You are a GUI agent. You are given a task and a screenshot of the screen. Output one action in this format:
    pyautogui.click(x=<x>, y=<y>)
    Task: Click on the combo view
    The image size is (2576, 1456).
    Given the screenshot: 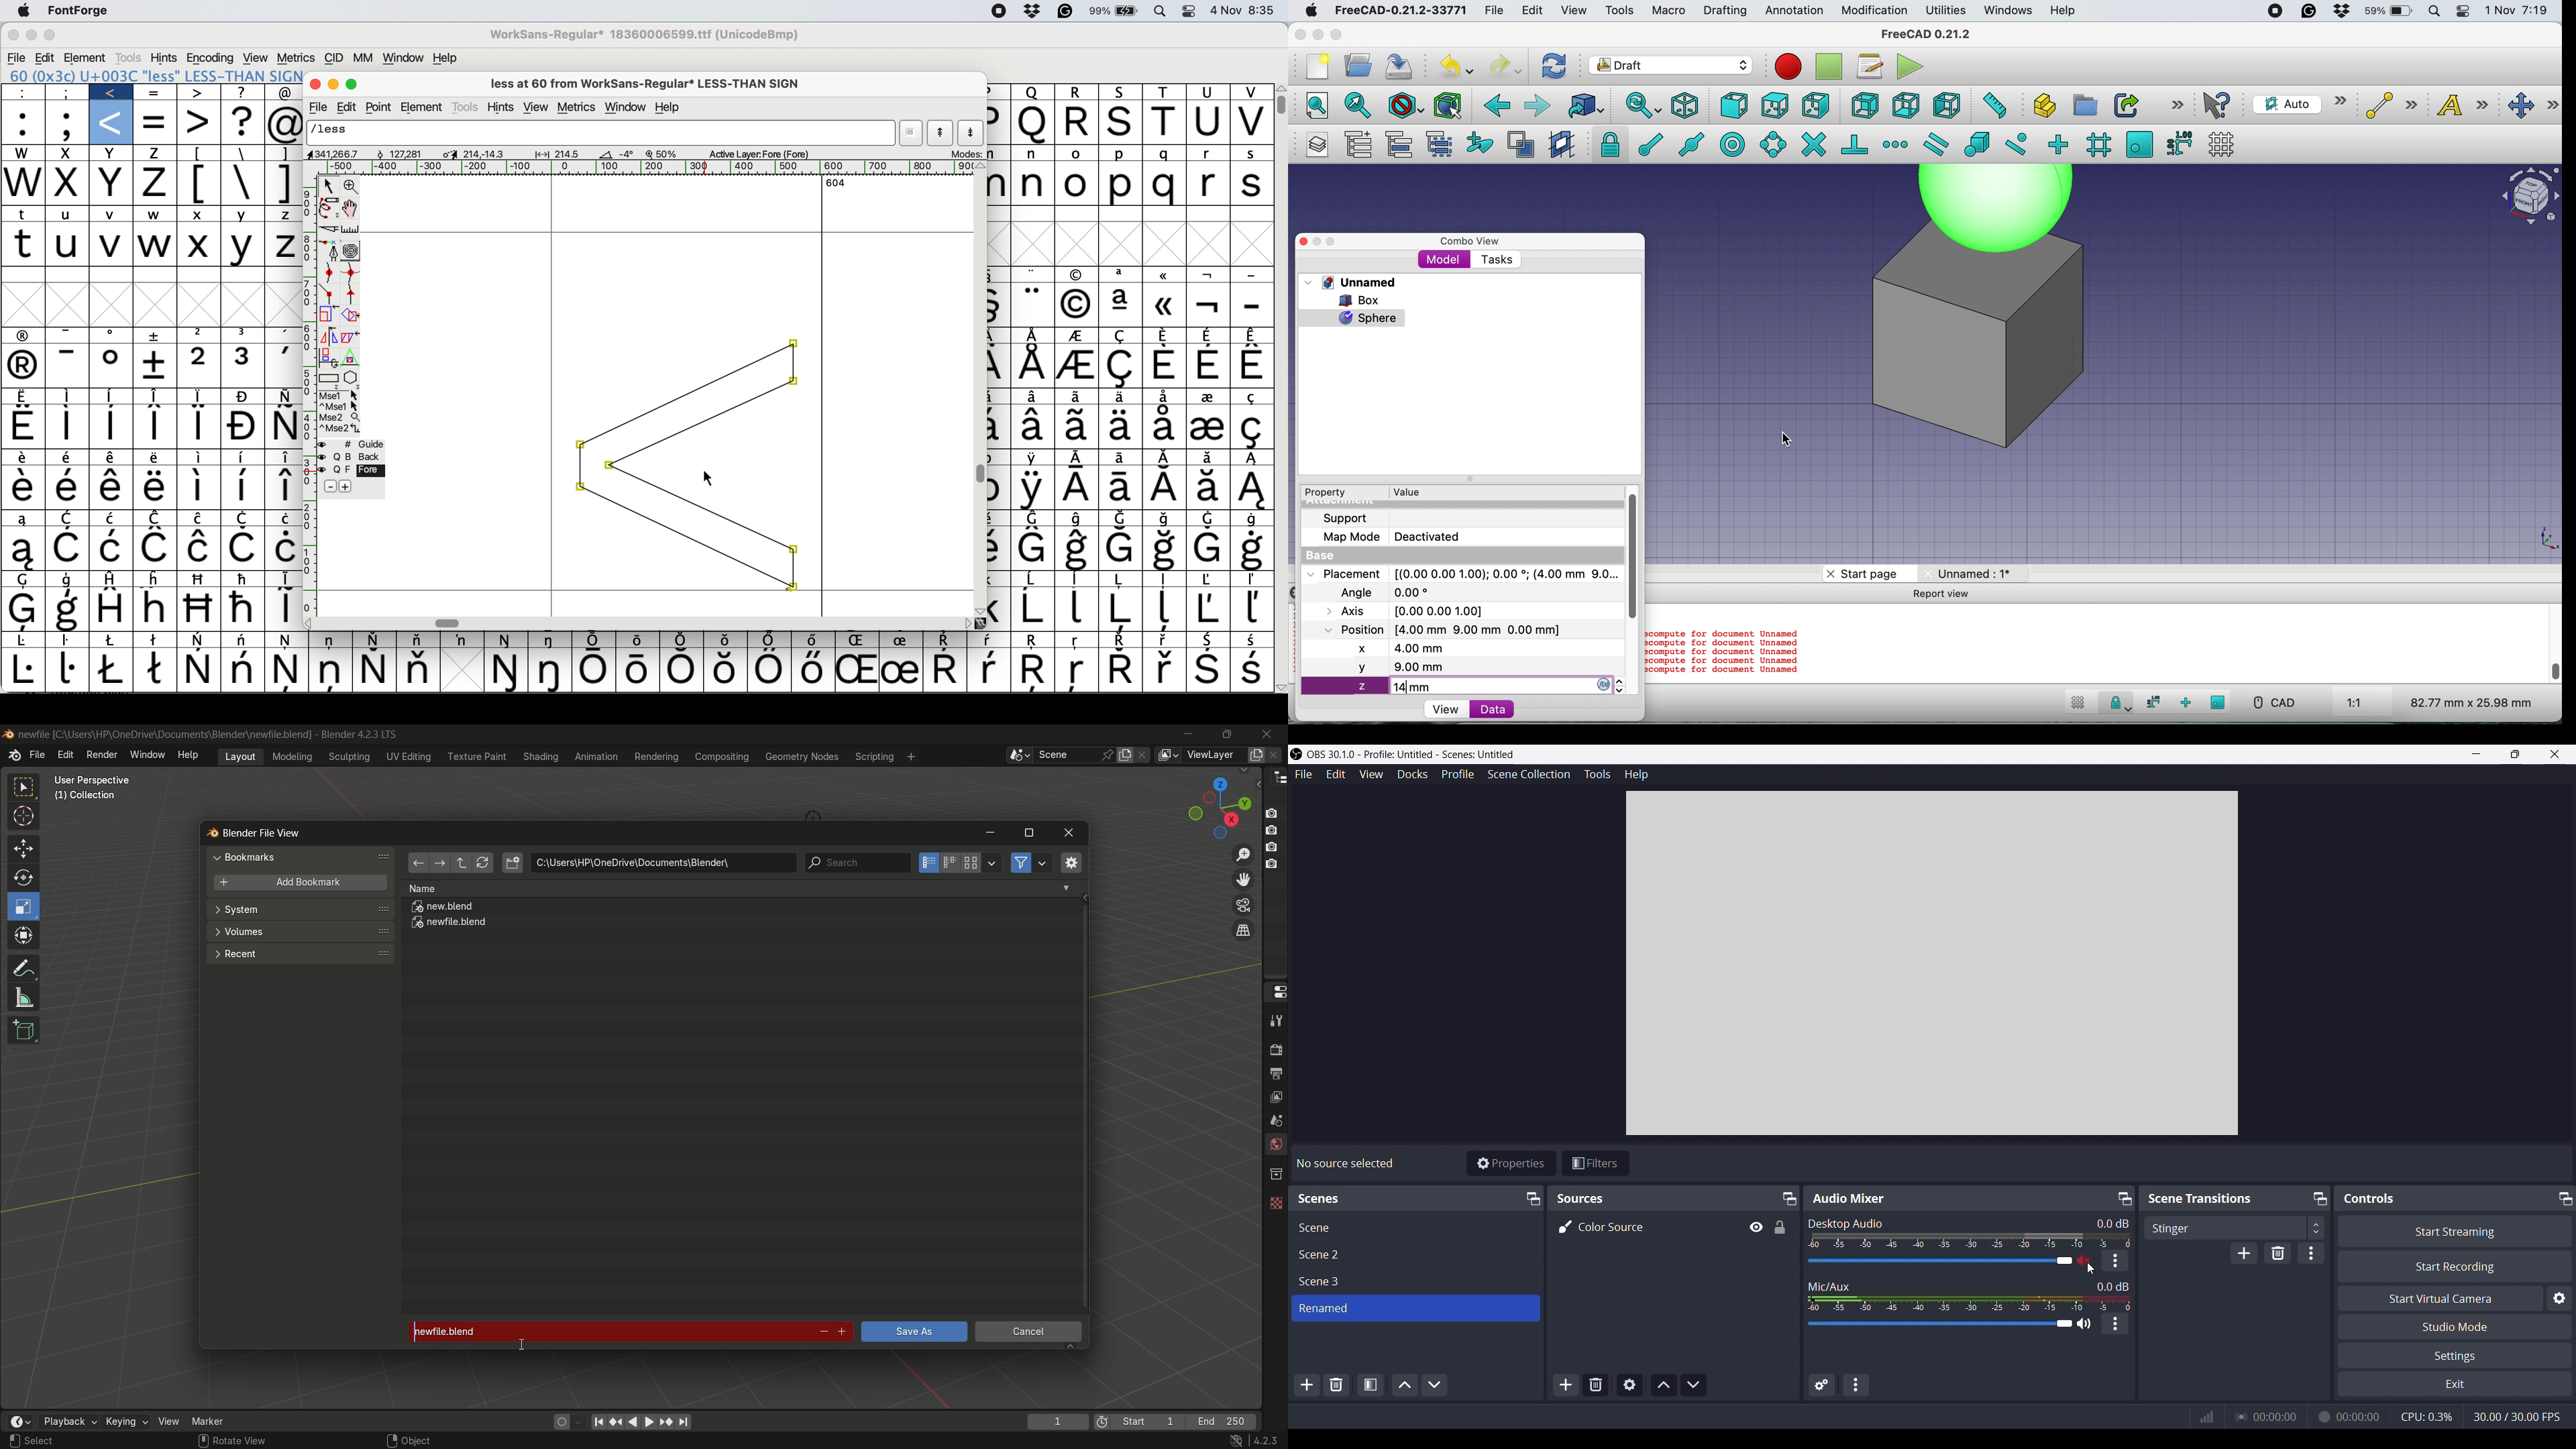 What is the action you would take?
    pyautogui.click(x=1470, y=241)
    